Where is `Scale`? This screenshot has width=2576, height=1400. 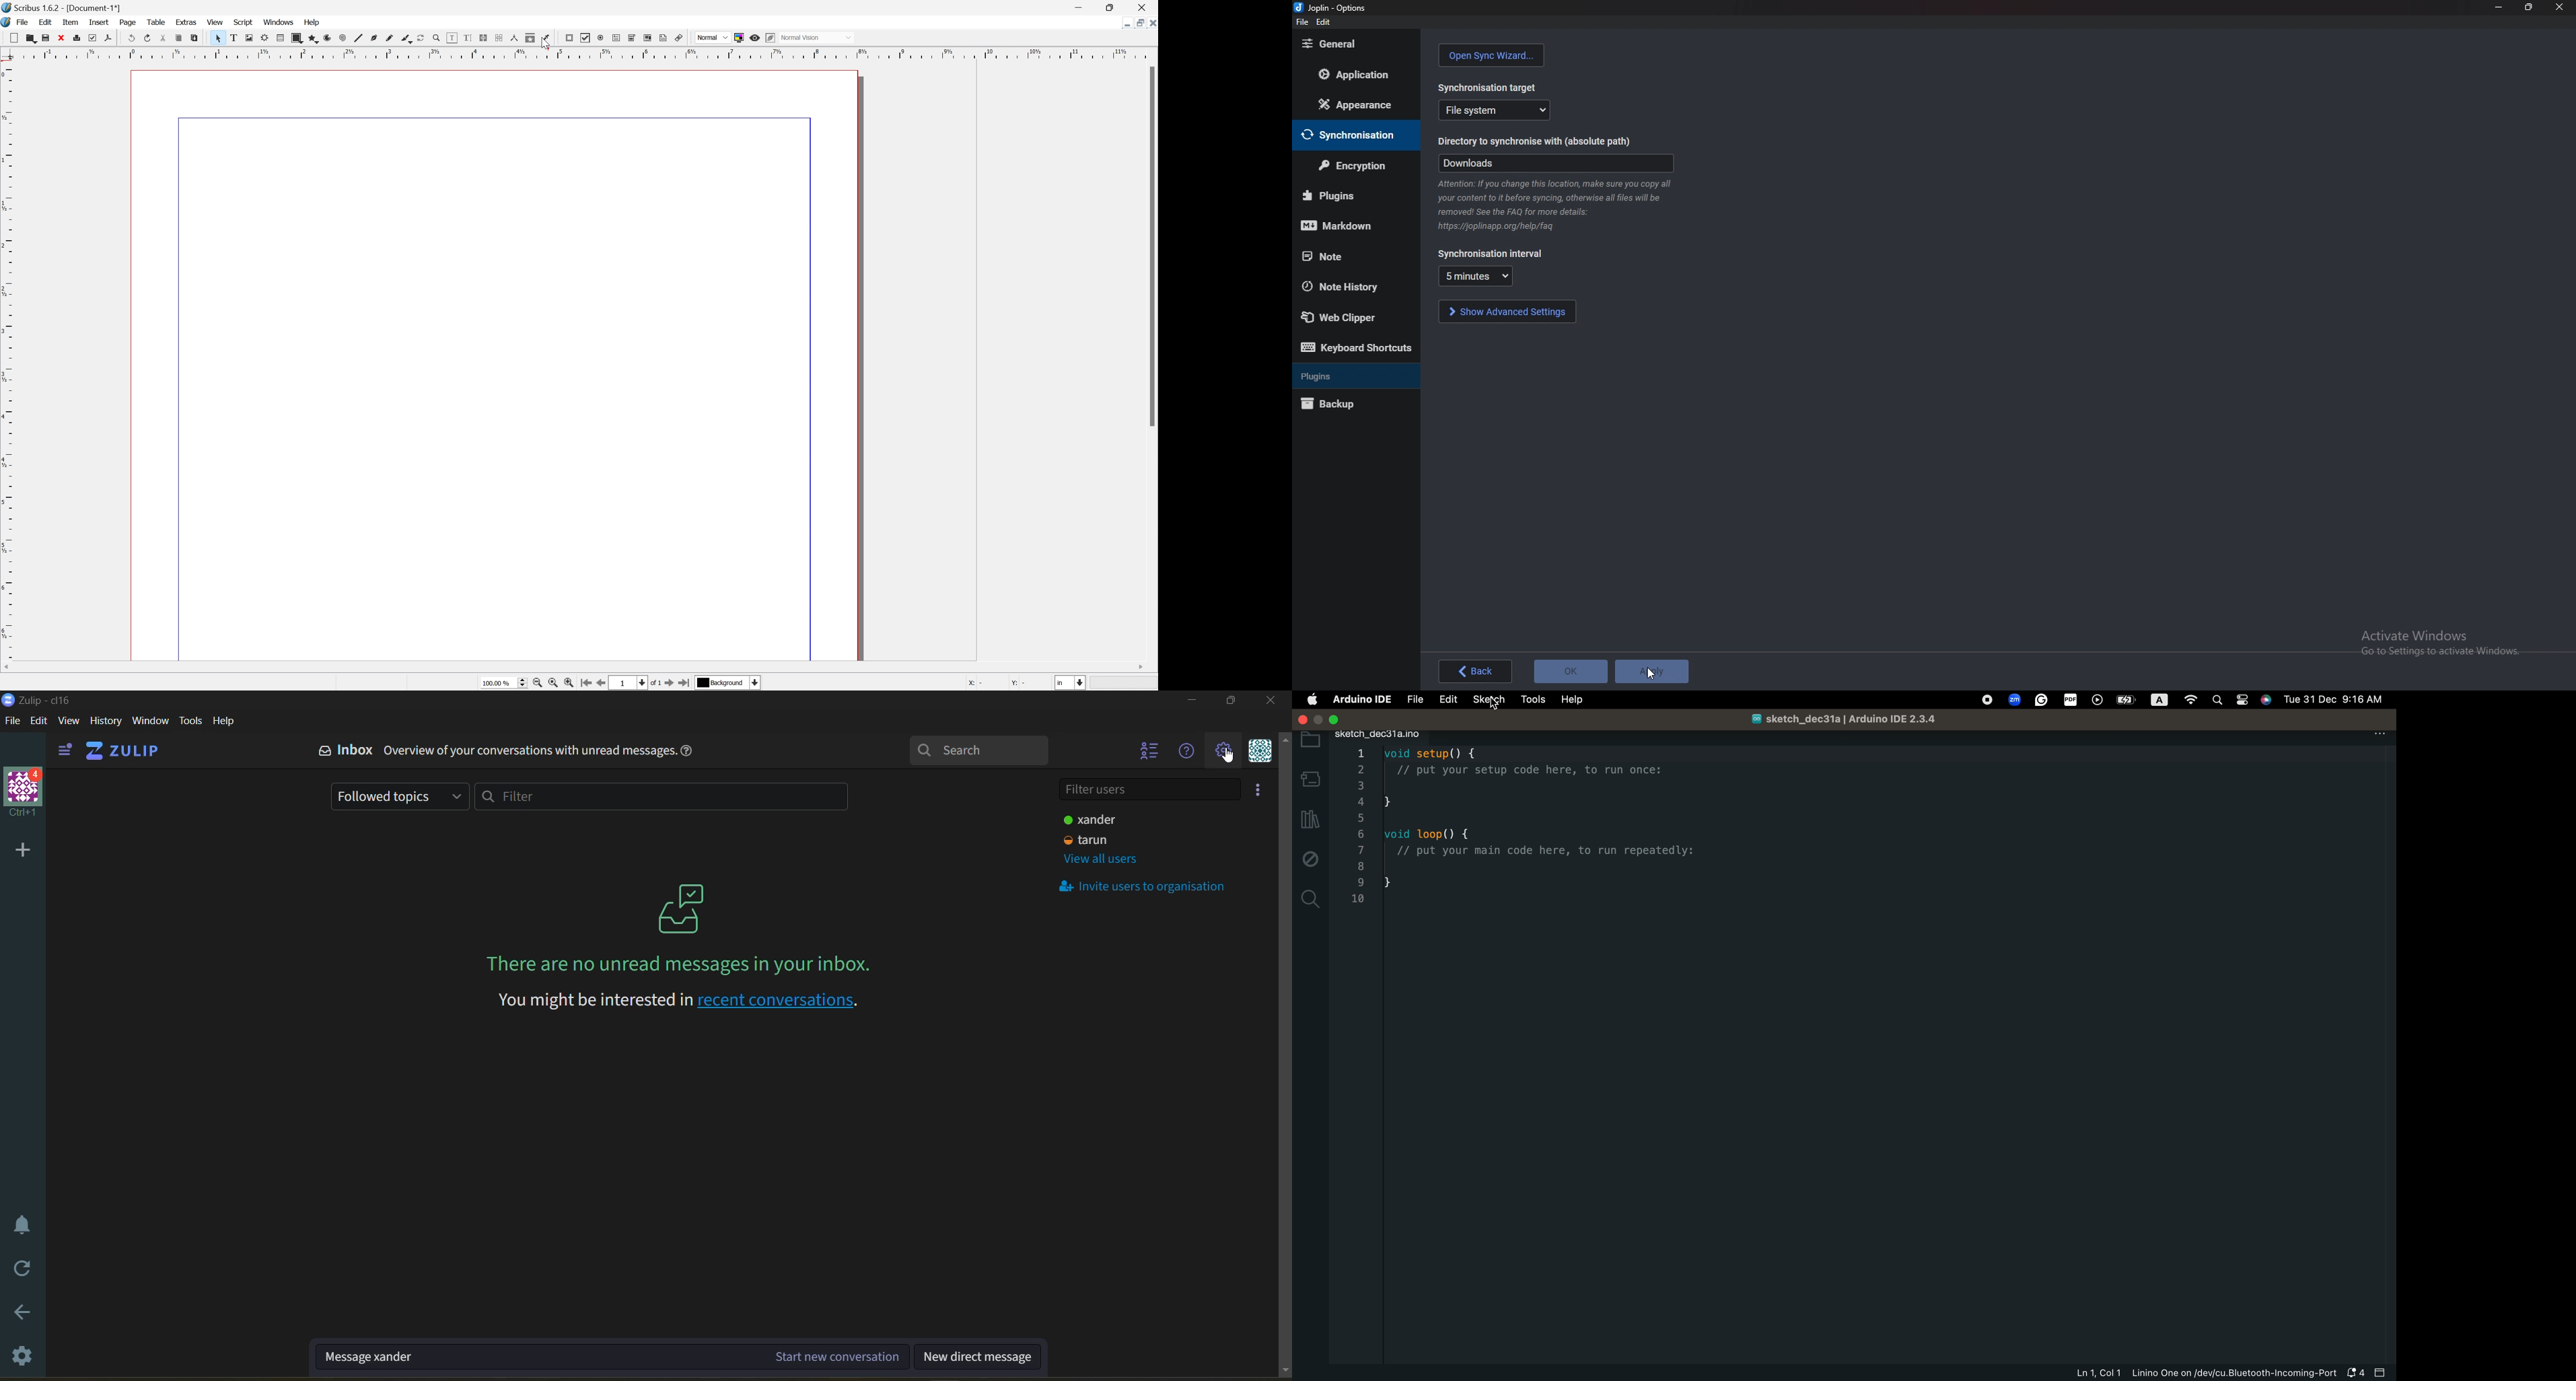 Scale is located at coordinates (8, 361).